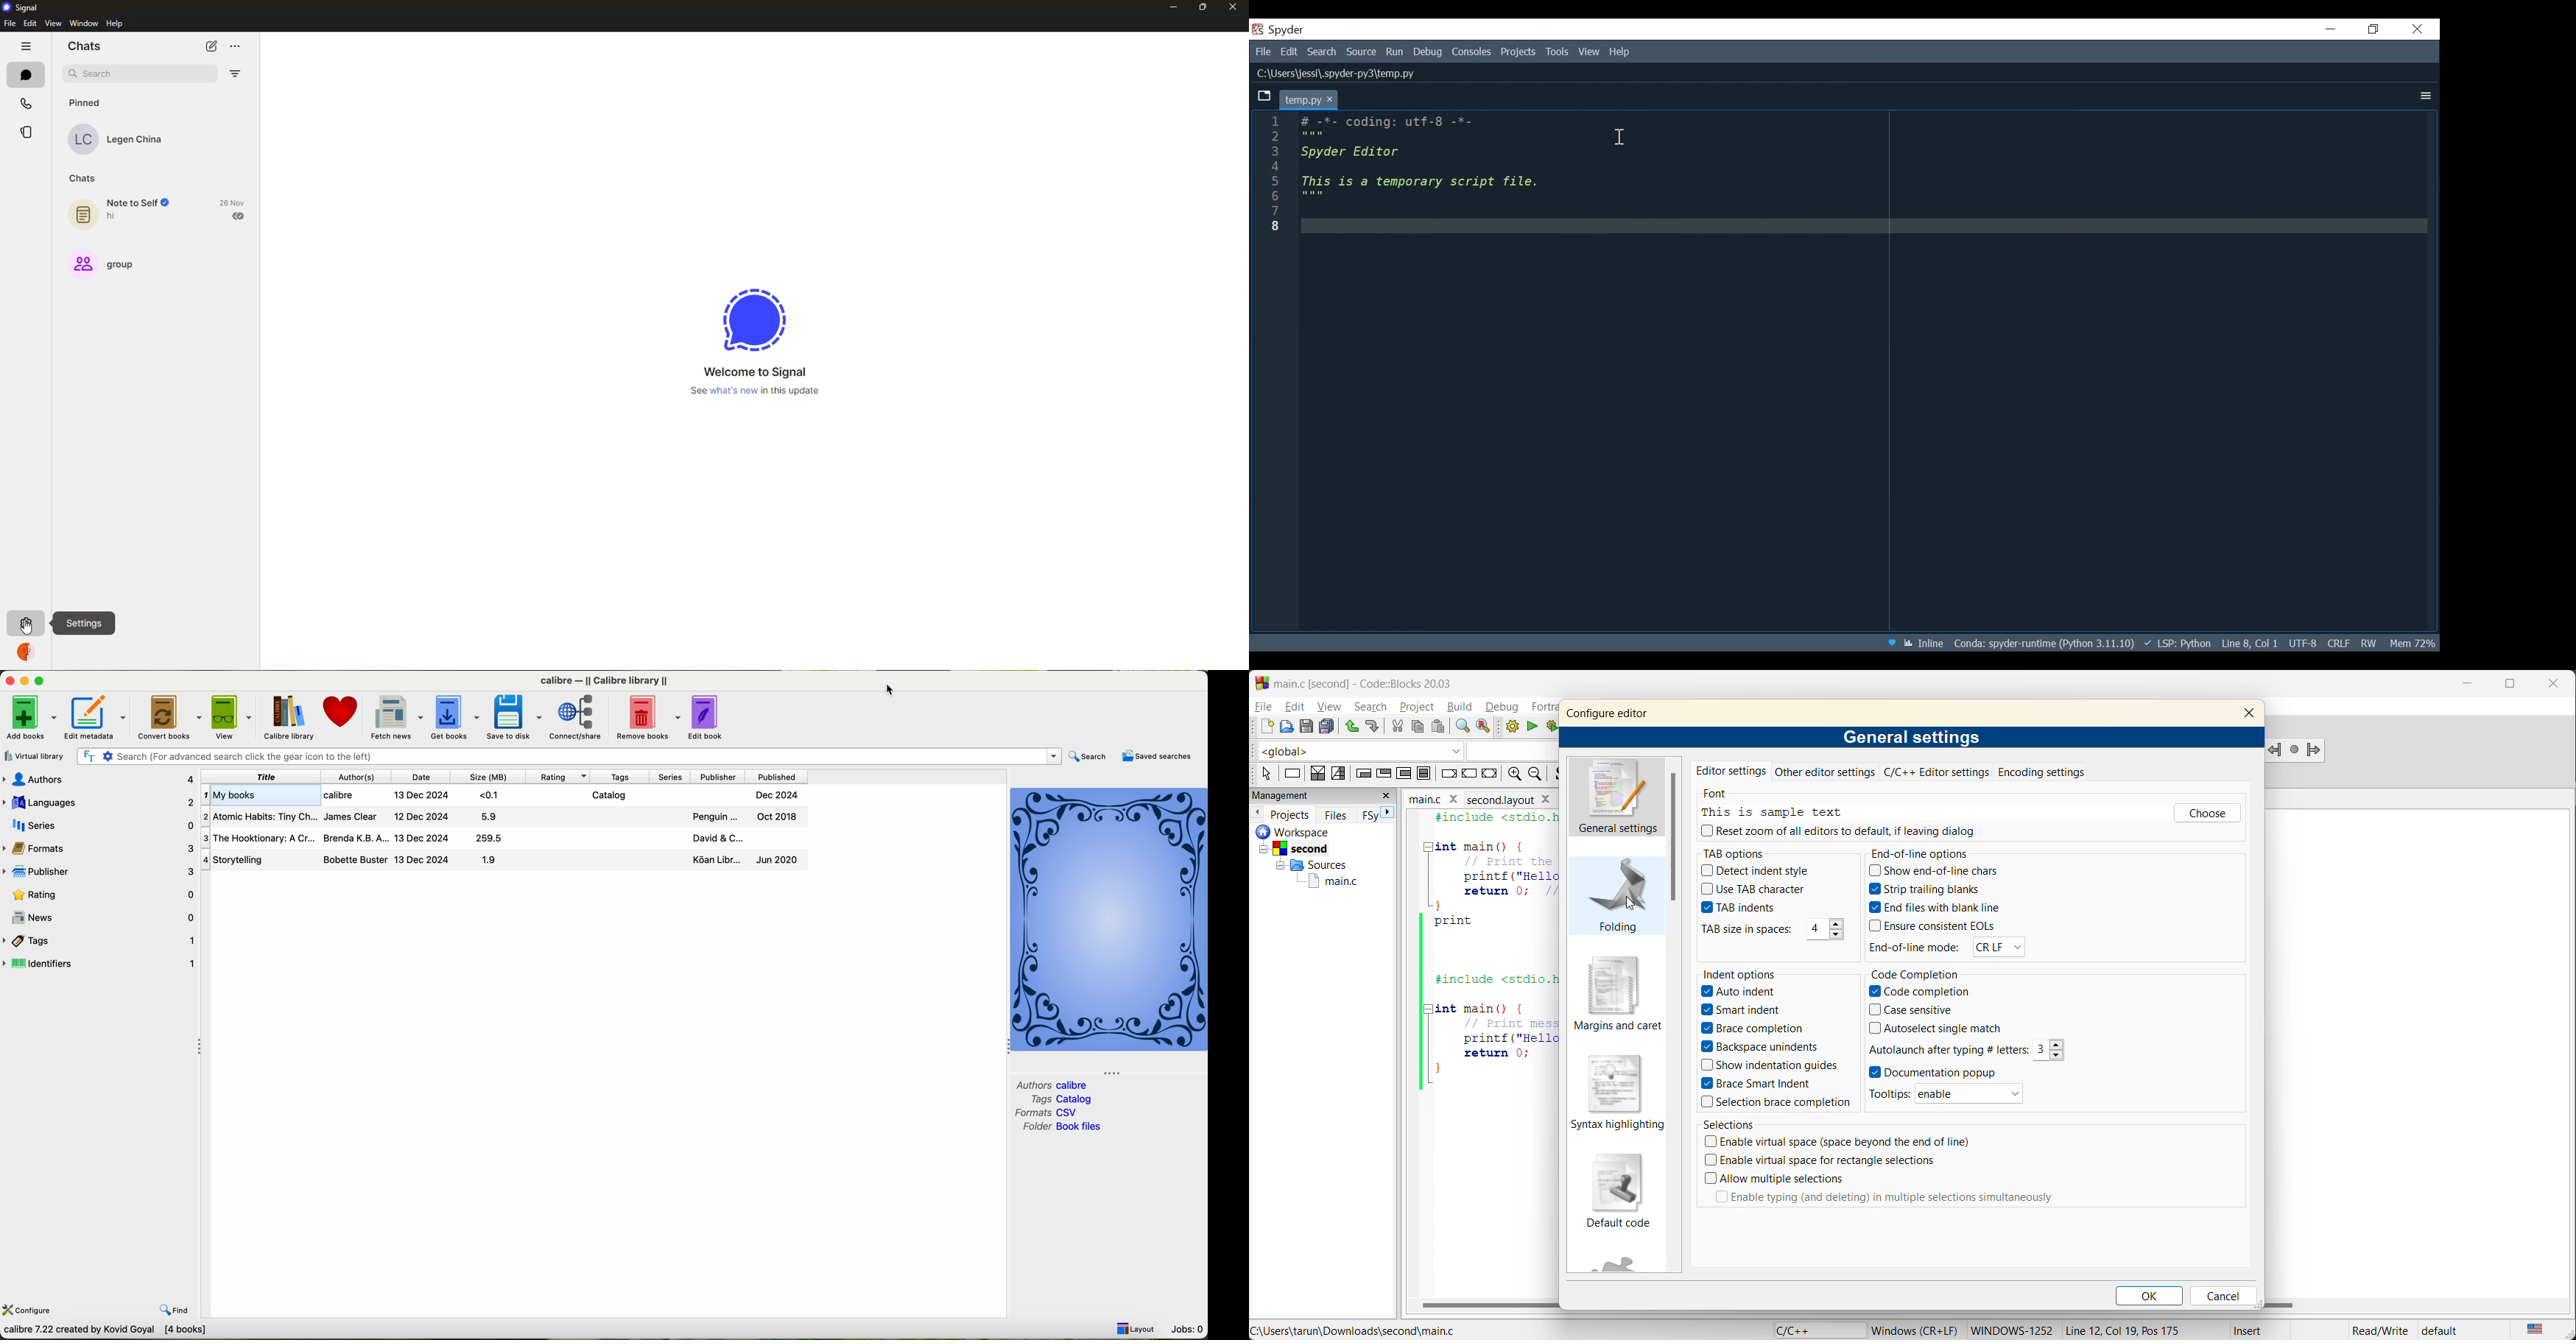 This screenshot has width=2576, height=1344. I want to click on break instruction, so click(1448, 775).